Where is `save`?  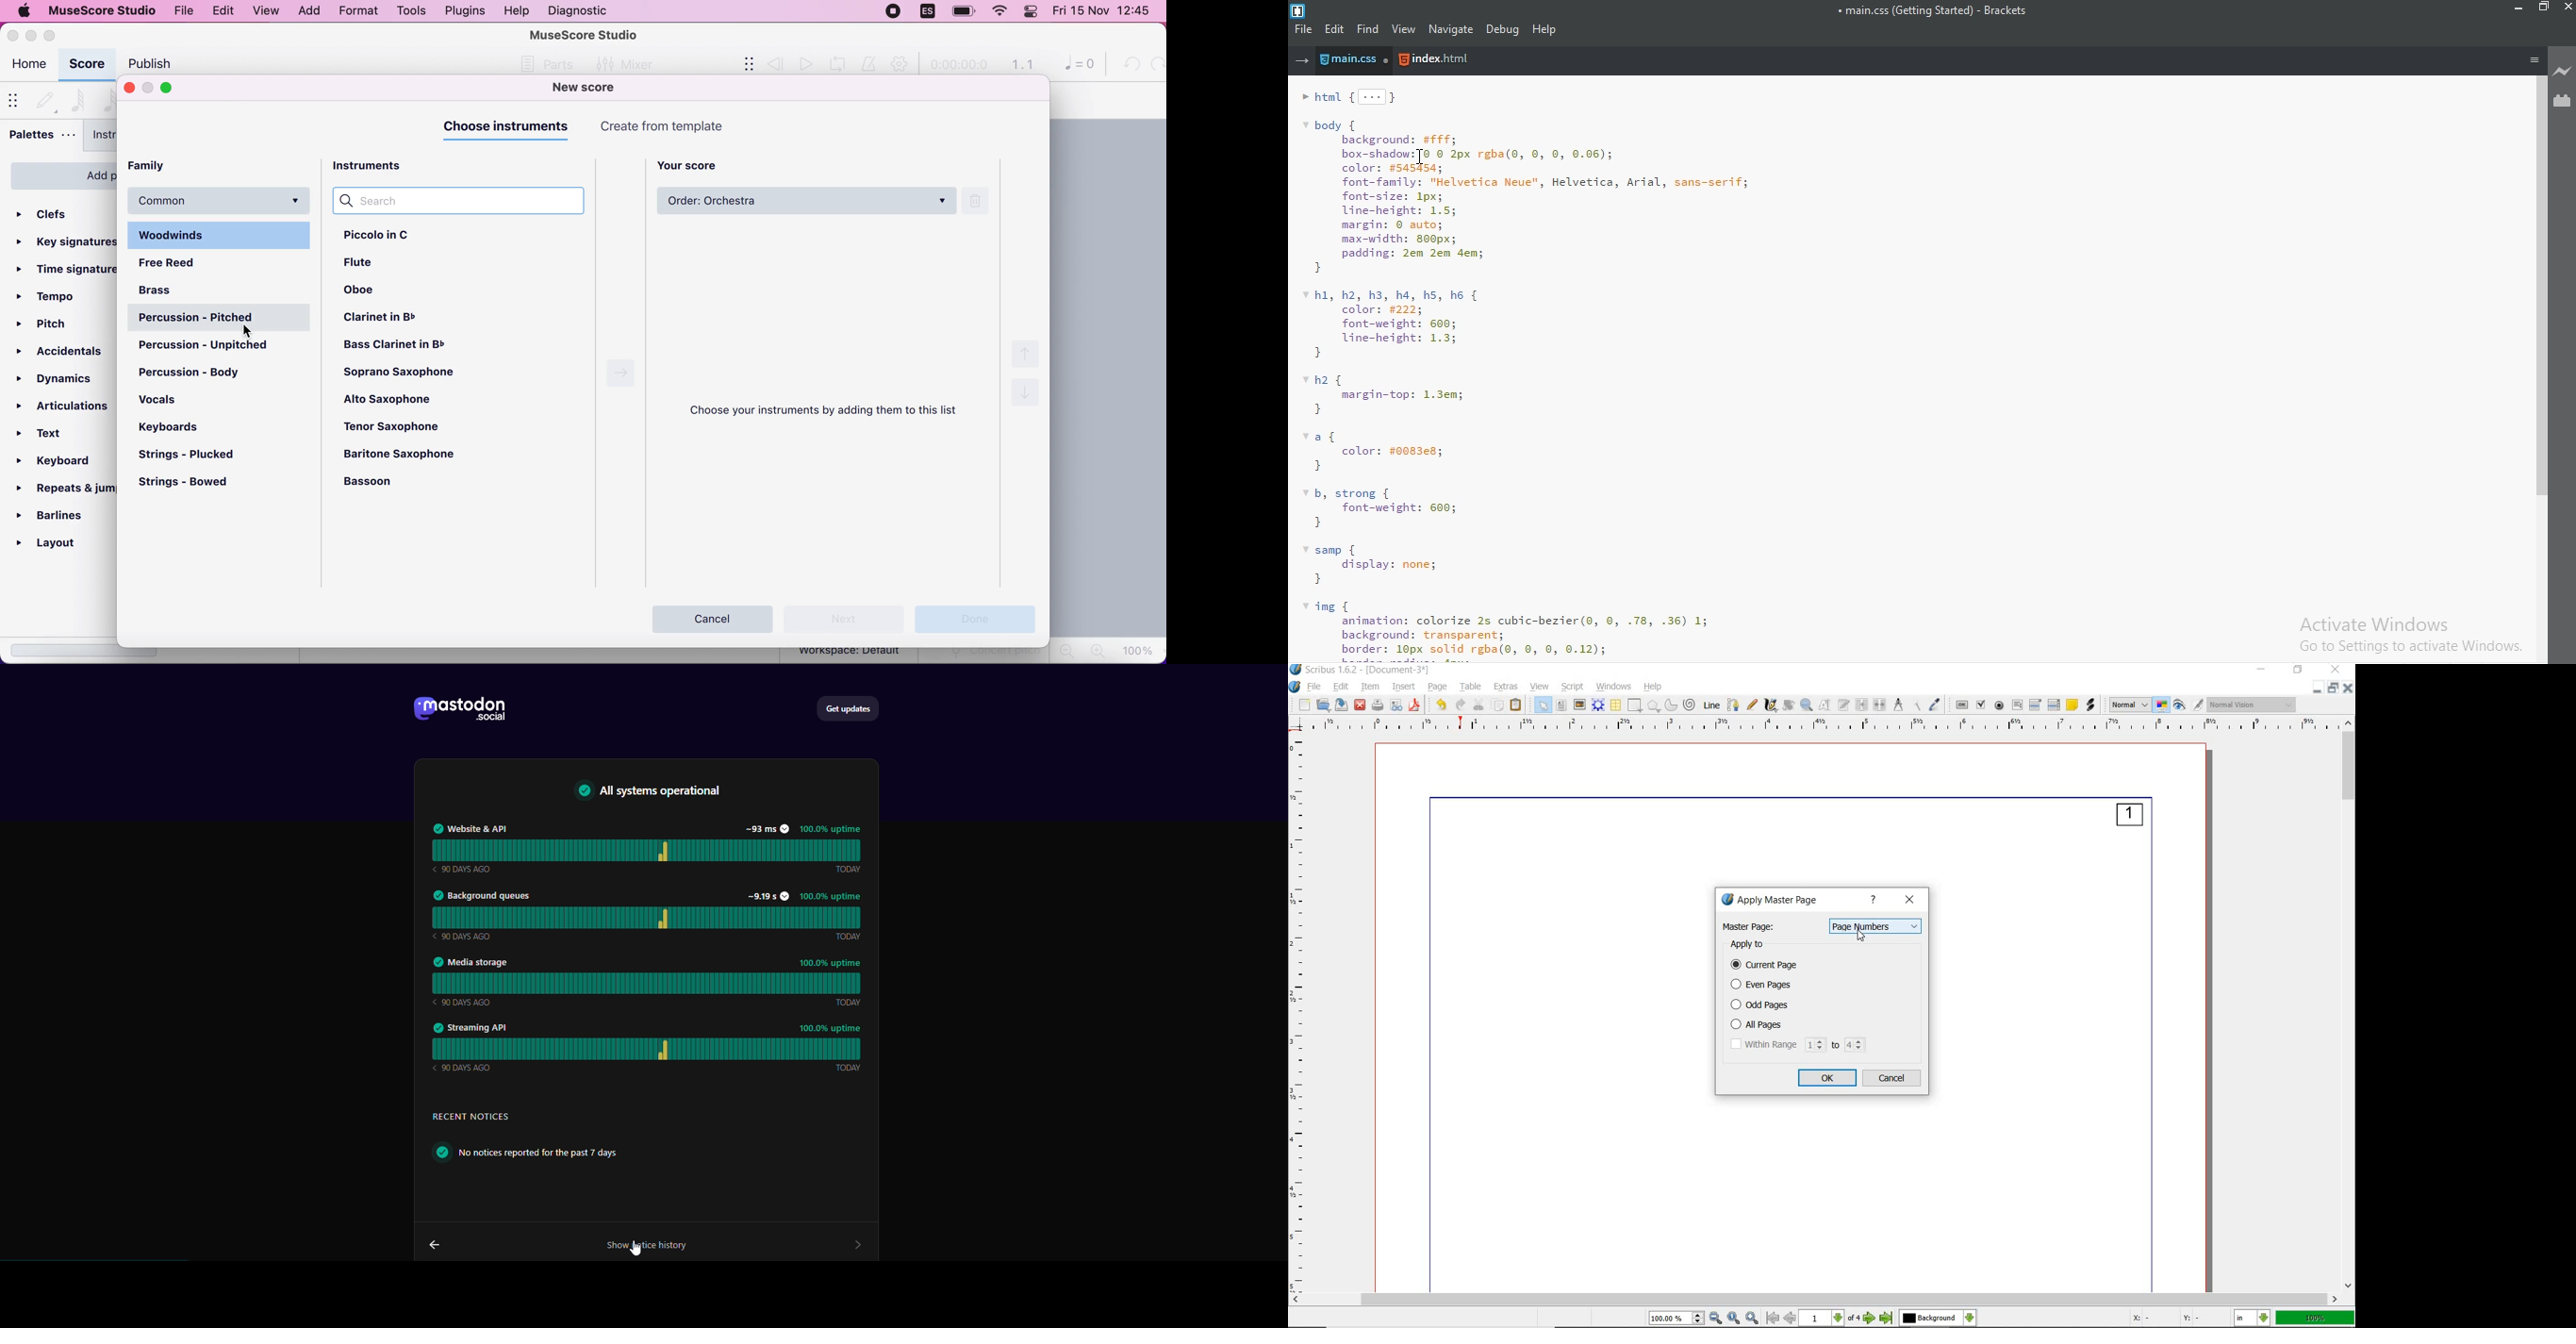
save is located at coordinates (1340, 705).